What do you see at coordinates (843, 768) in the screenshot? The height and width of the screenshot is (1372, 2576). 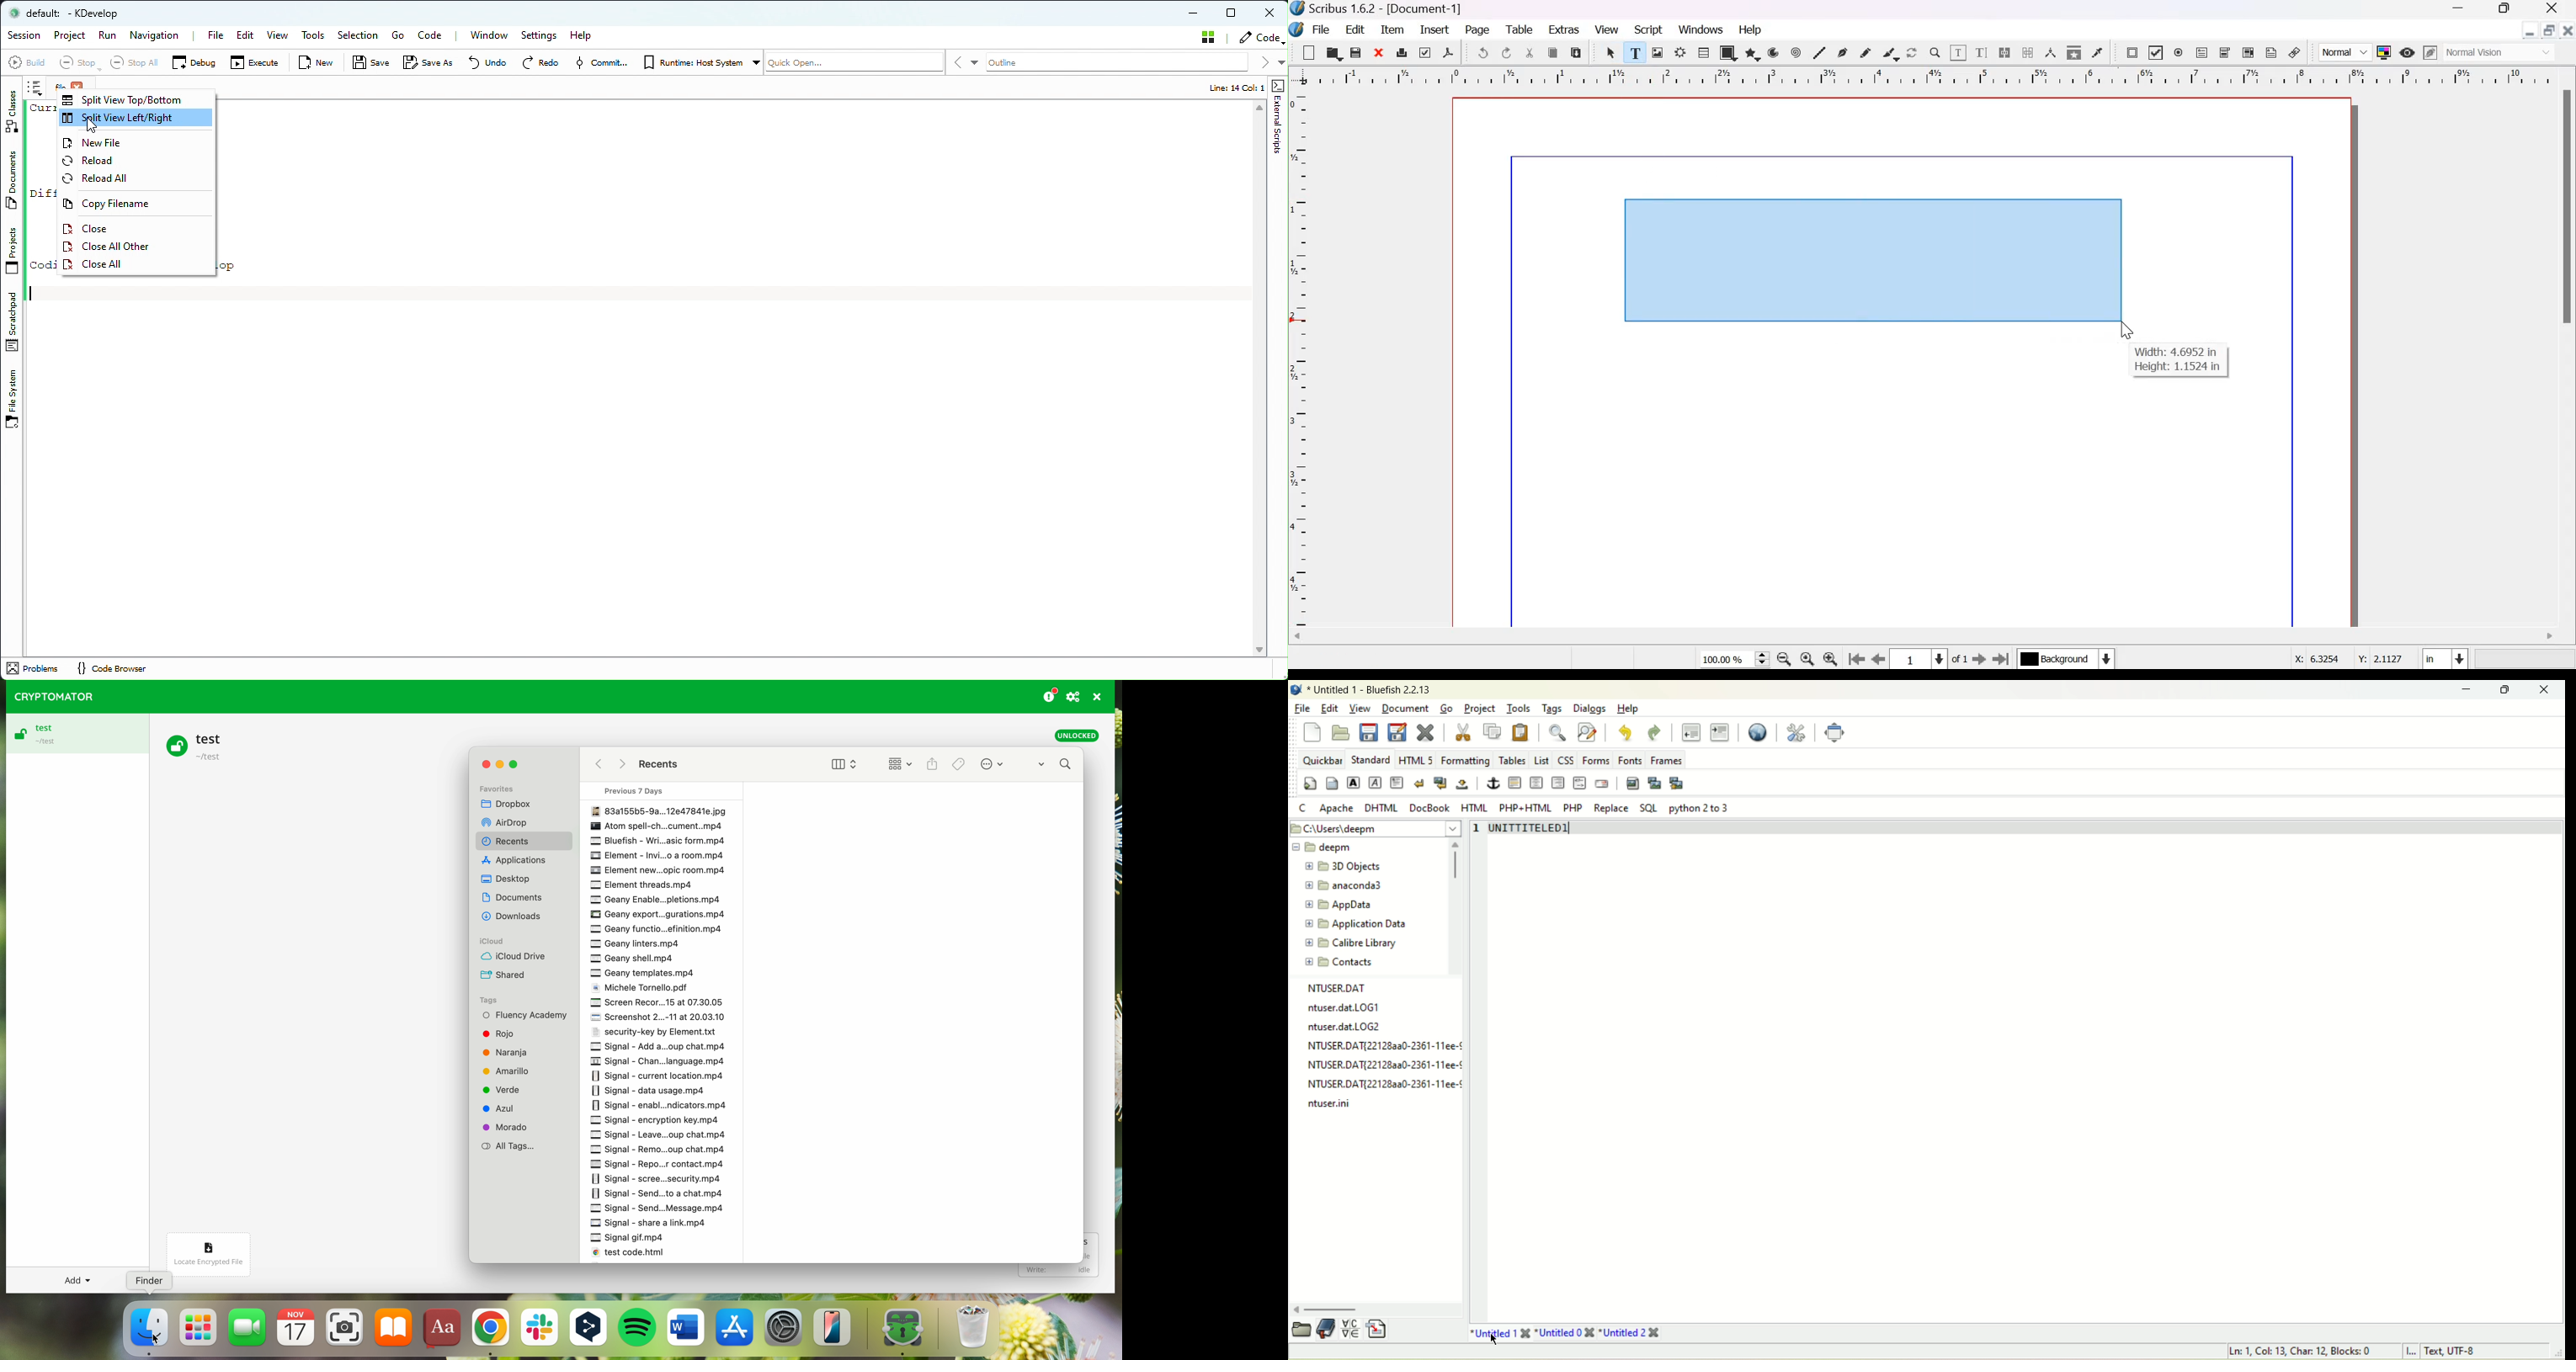 I see `view options` at bounding box center [843, 768].